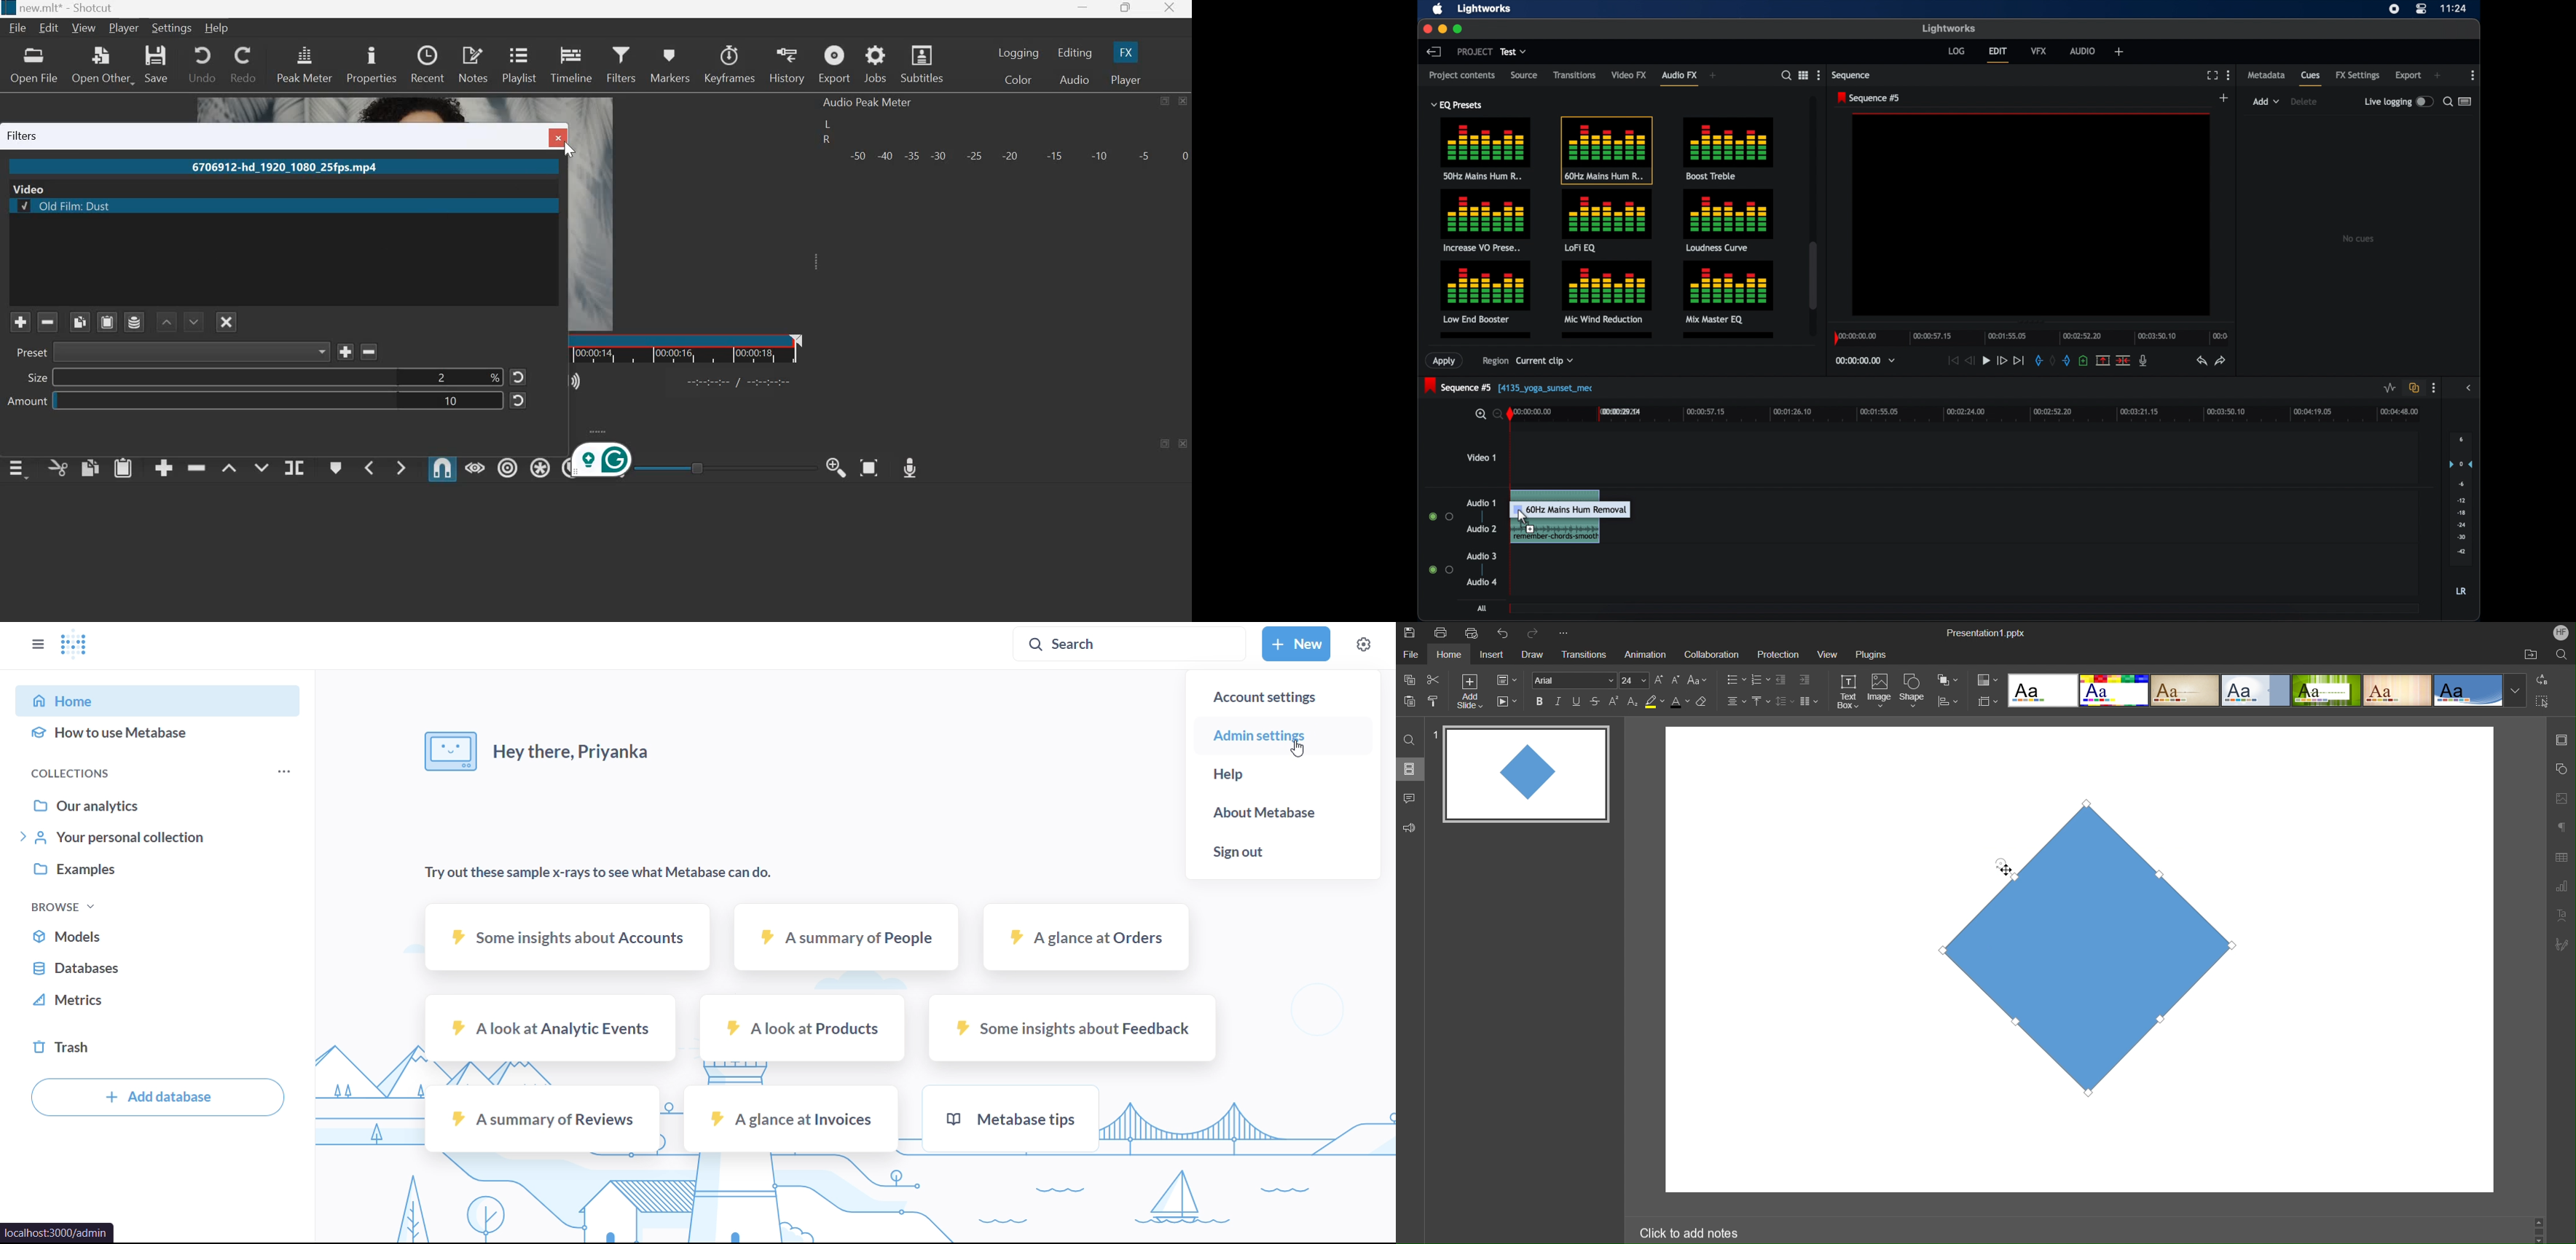 The width and height of the screenshot is (2576, 1260). What do you see at coordinates (1433, 701) in the screenshot?
I see `Copy Style` at bounding box center [1433, 701].